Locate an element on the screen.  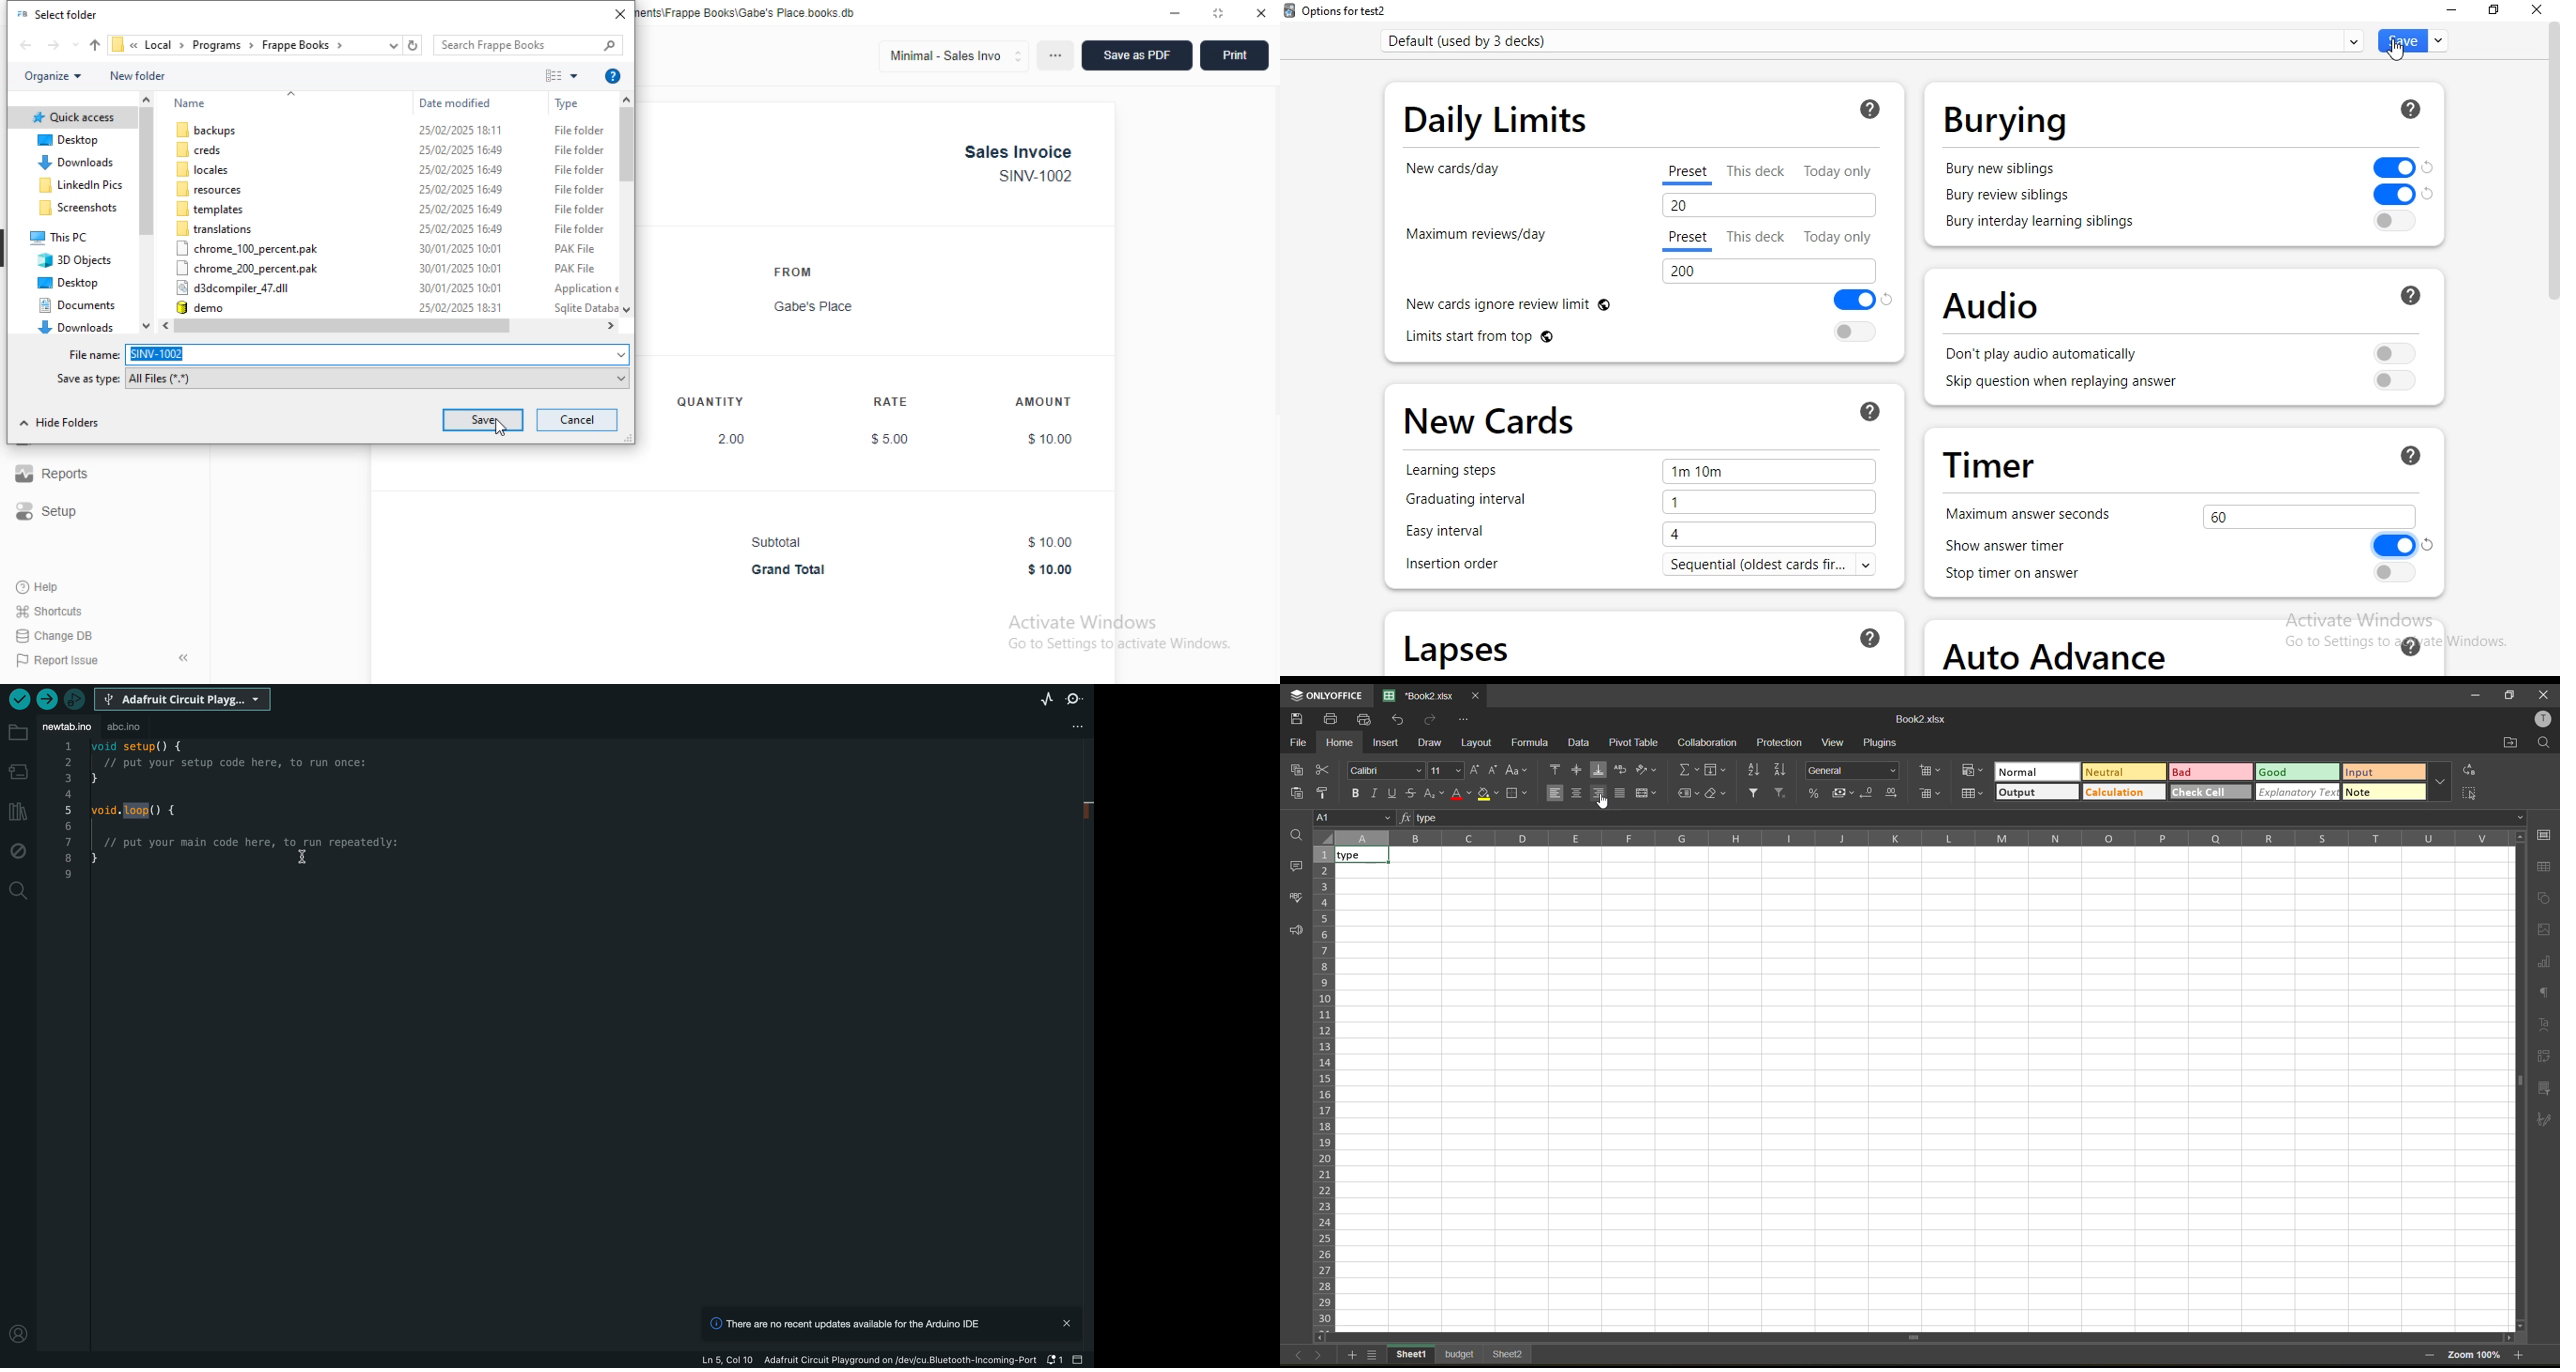
graduating interval is located at coordinates (1466, 502).